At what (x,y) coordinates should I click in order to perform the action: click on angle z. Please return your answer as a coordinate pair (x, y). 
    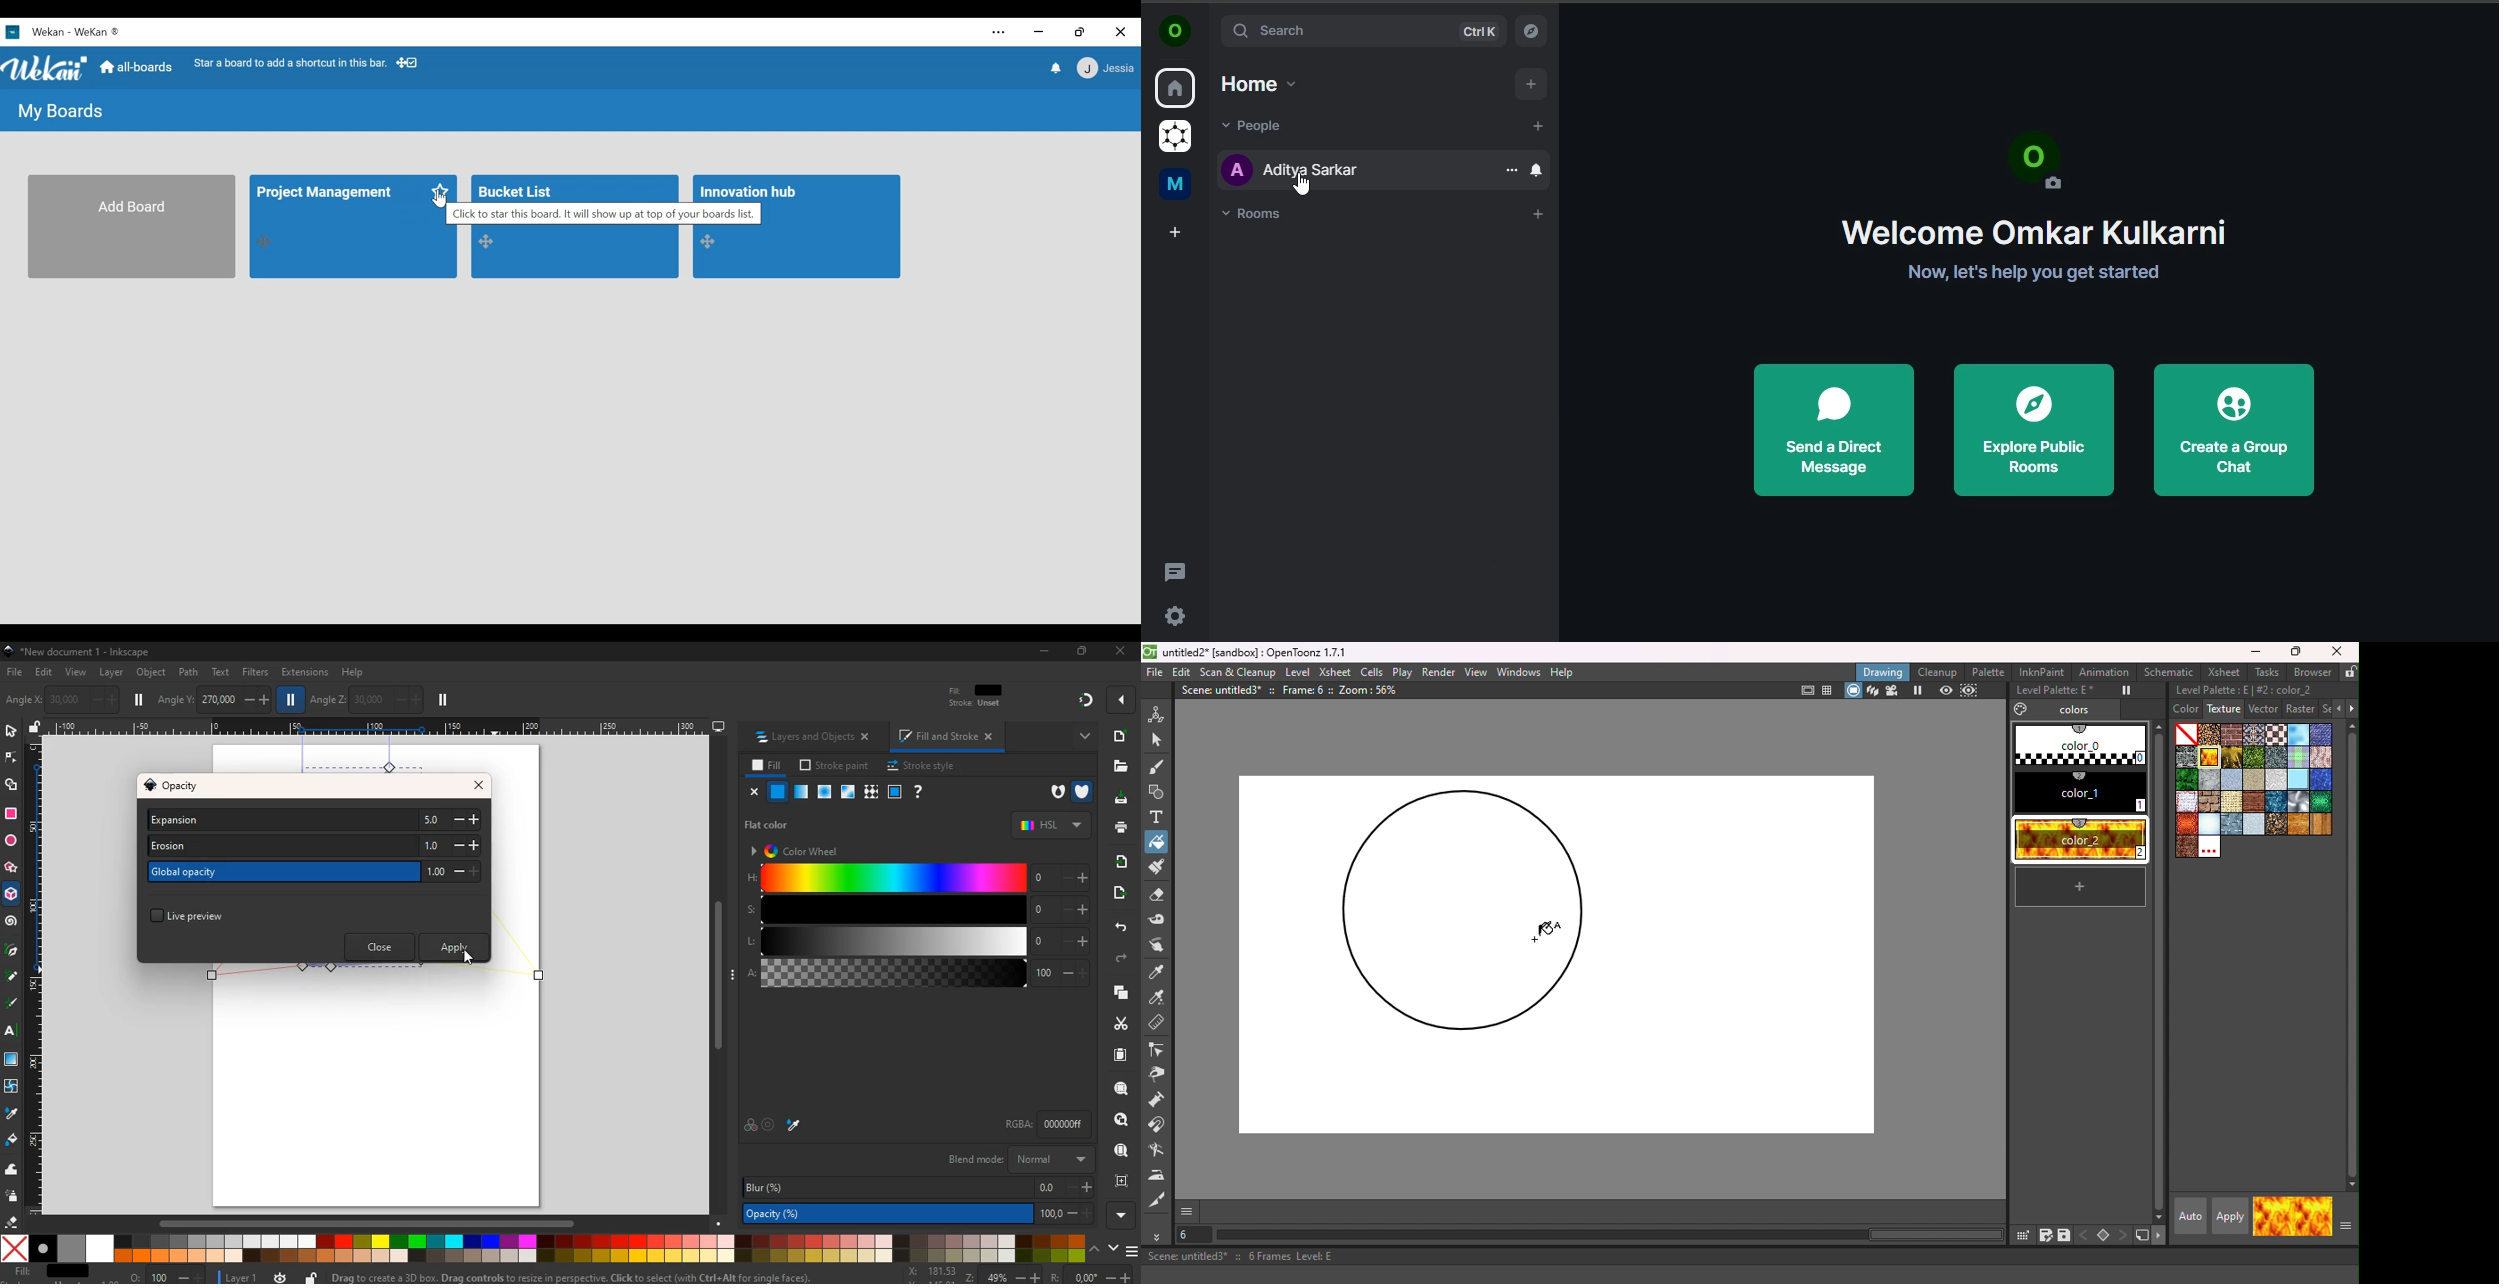
    Looking at the image, I should click on (365, 699).